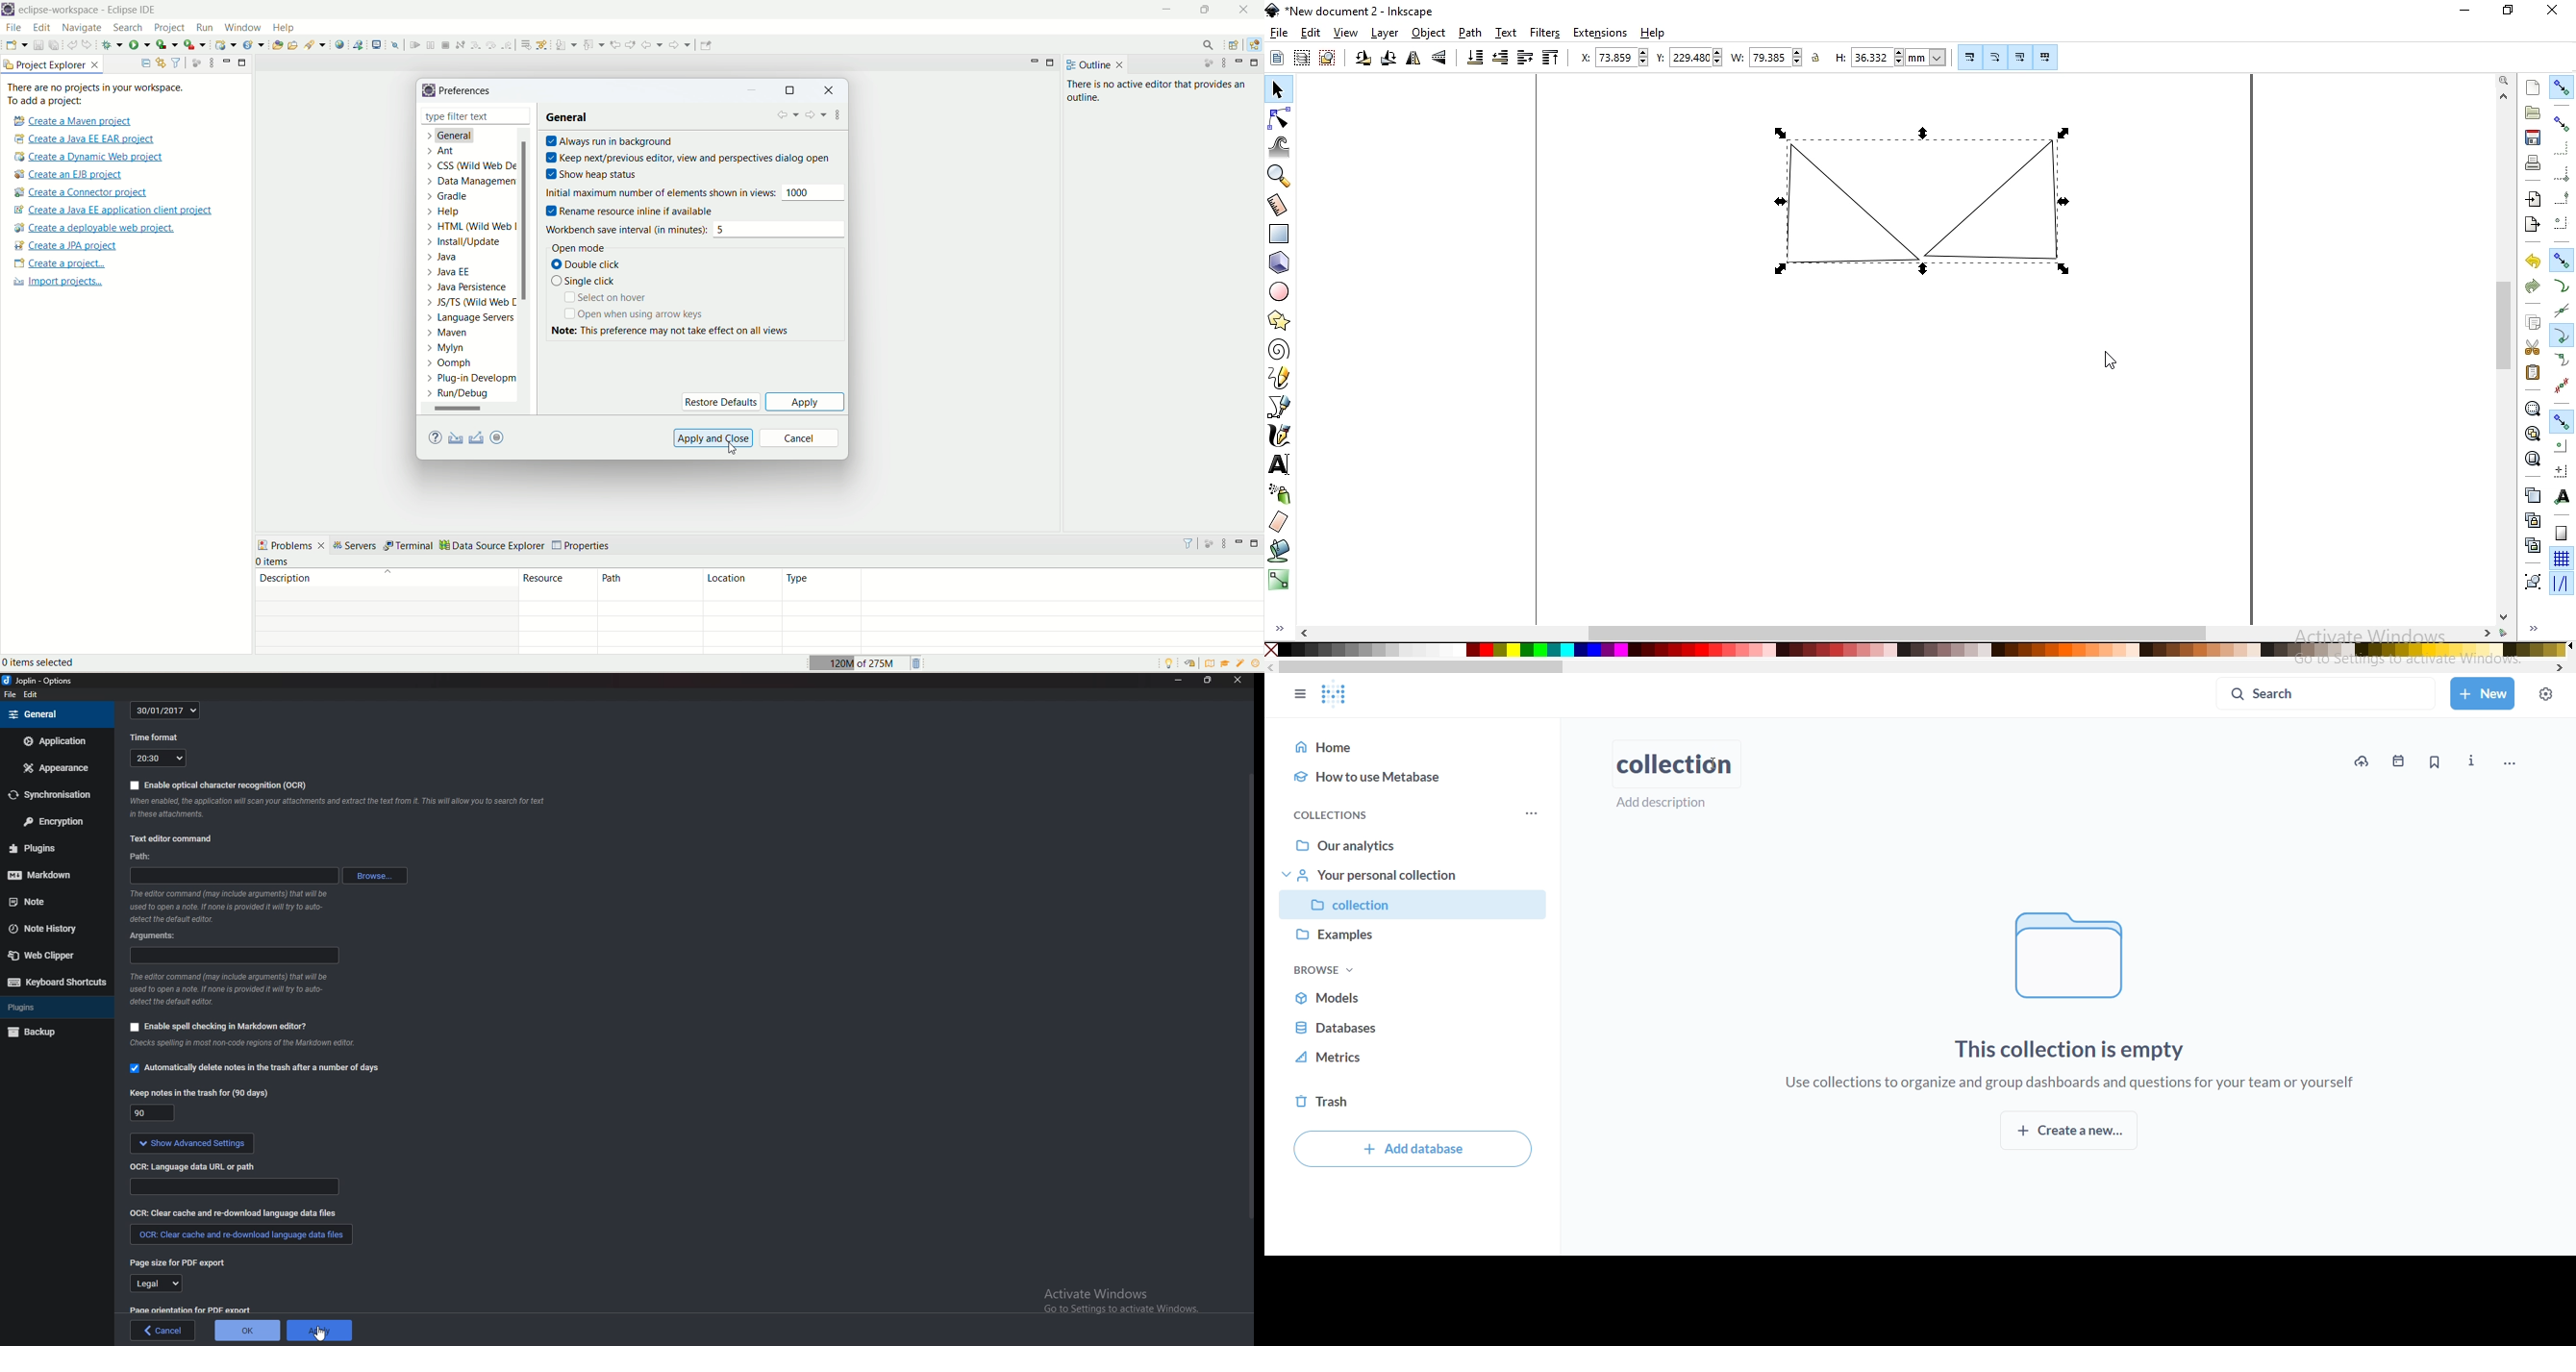 This screenshot has width=2576, height=1372. I want to click on Plugins, so click(55, 1007).